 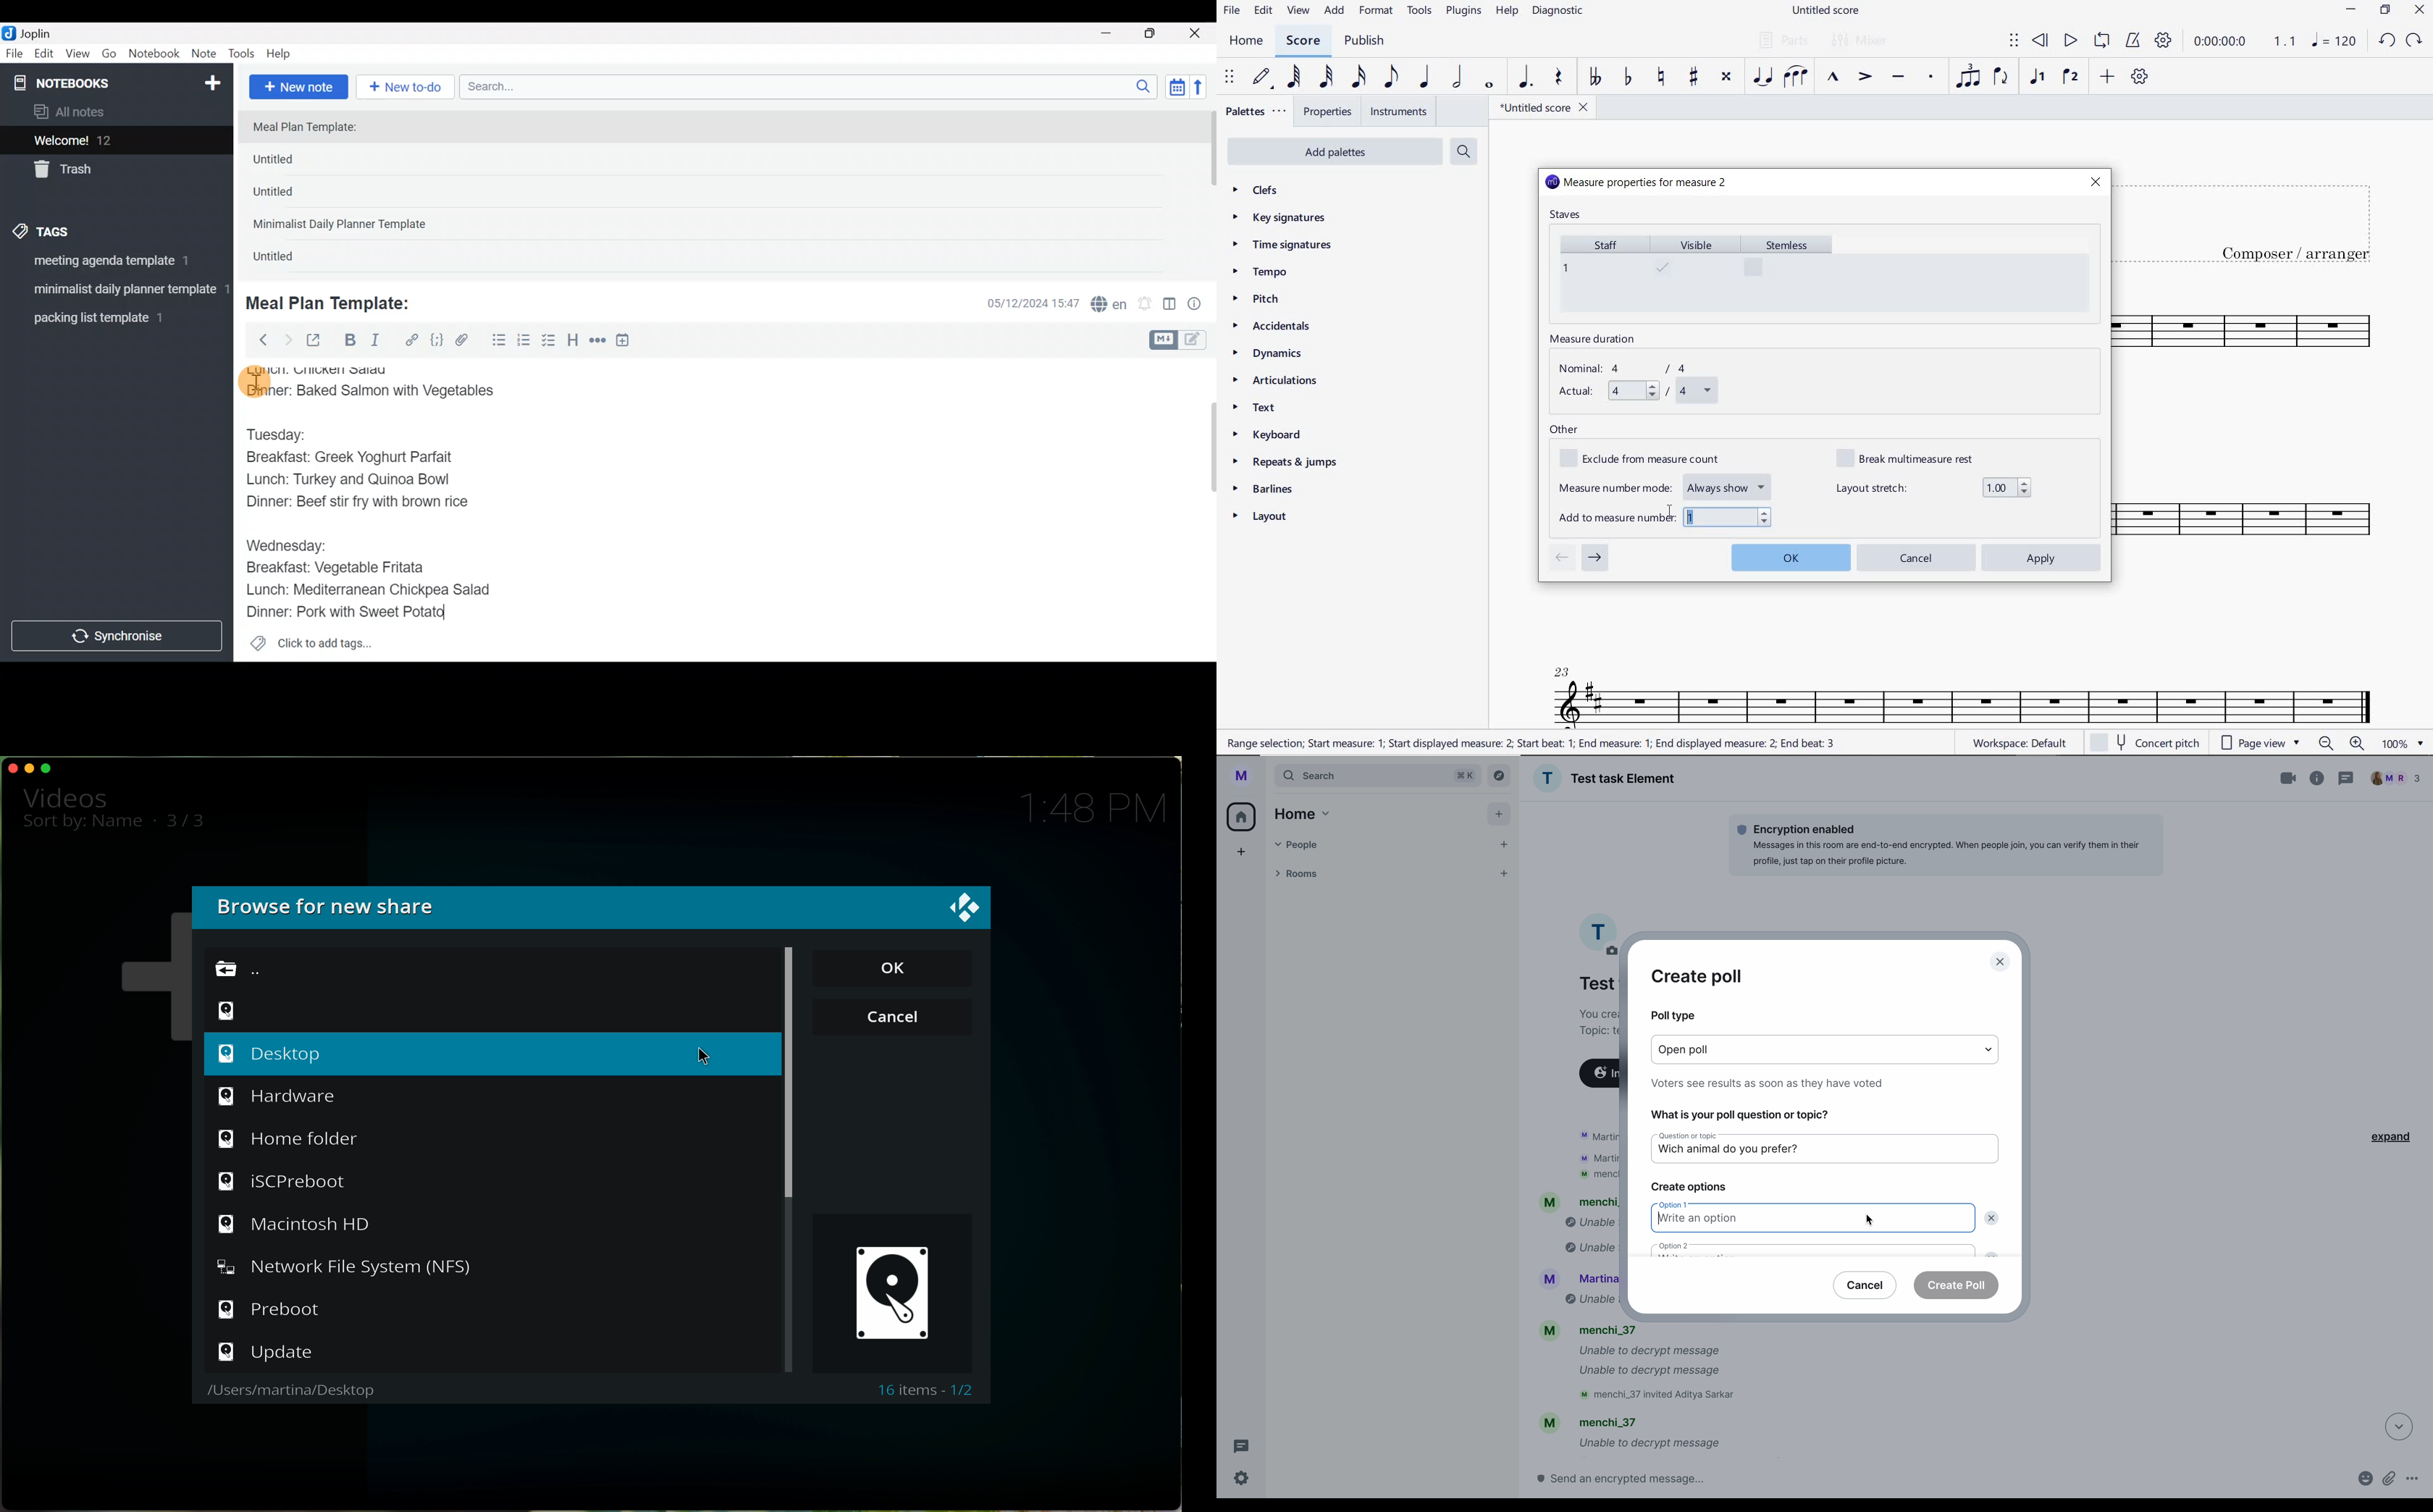 What do you see at coordinates (1181, 338) in the screenshot?
I see `Toggle editors` at bounding box center [1181, 338].